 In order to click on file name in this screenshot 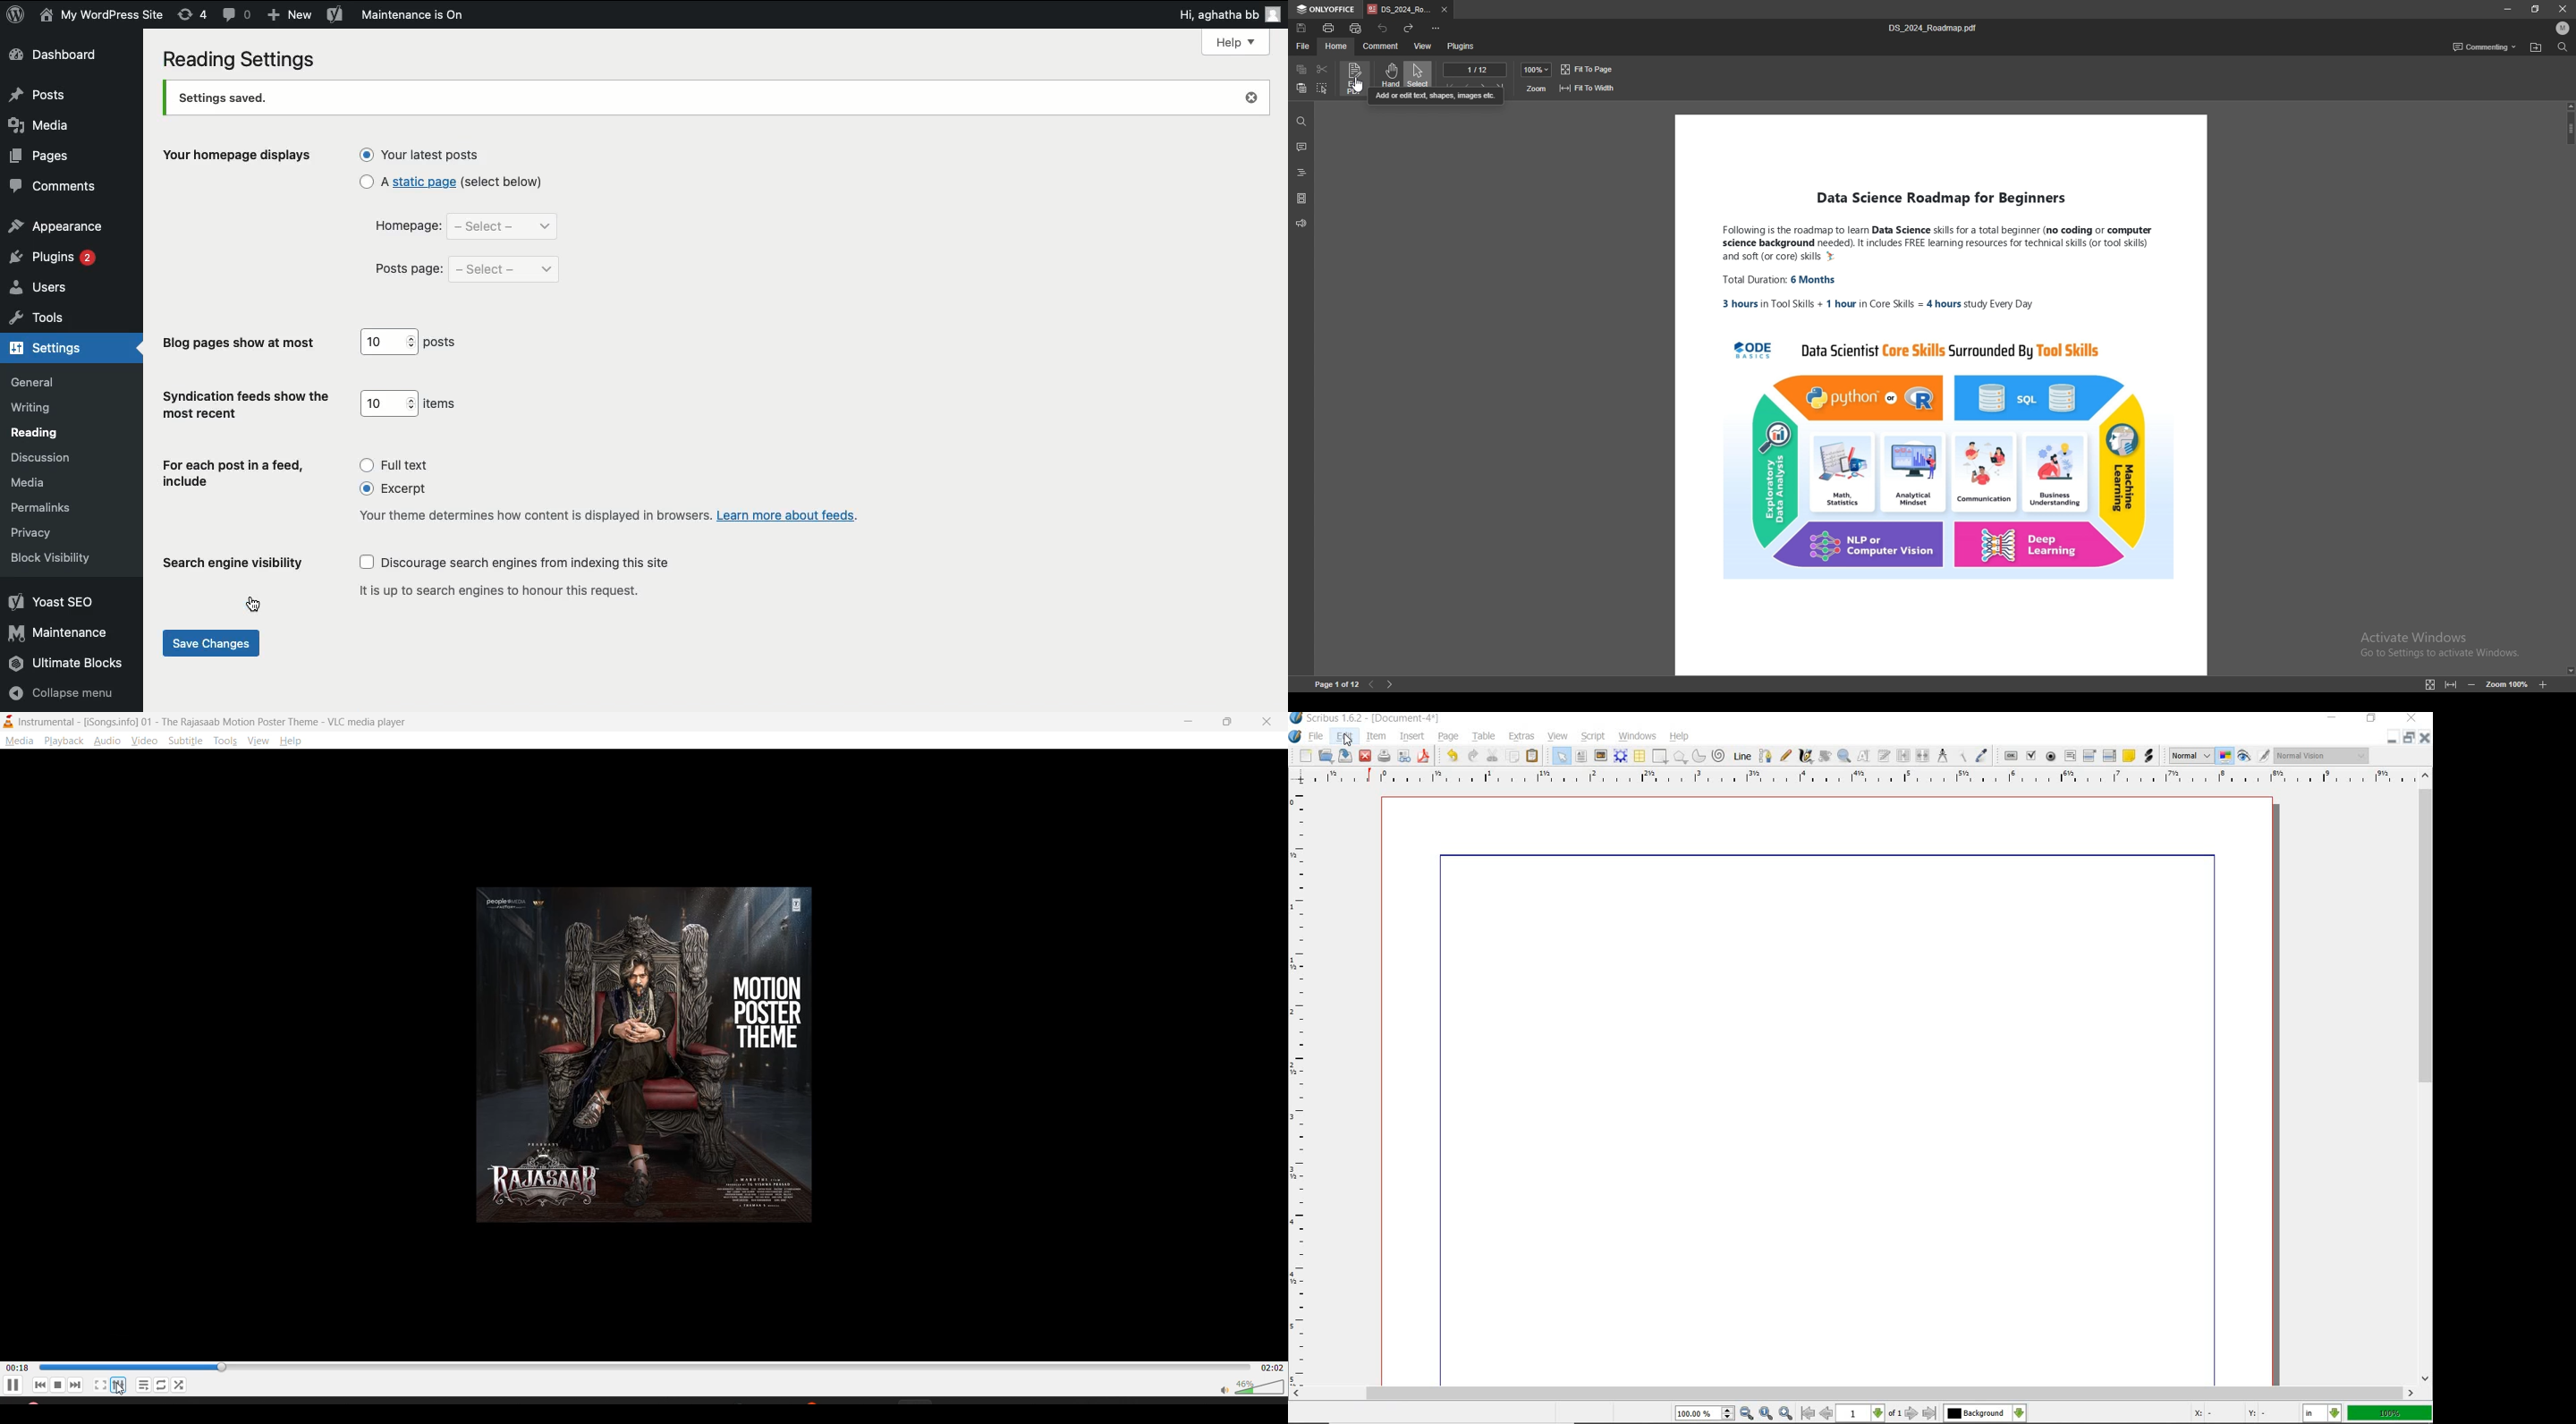, I will do `click(1936, 28)`.